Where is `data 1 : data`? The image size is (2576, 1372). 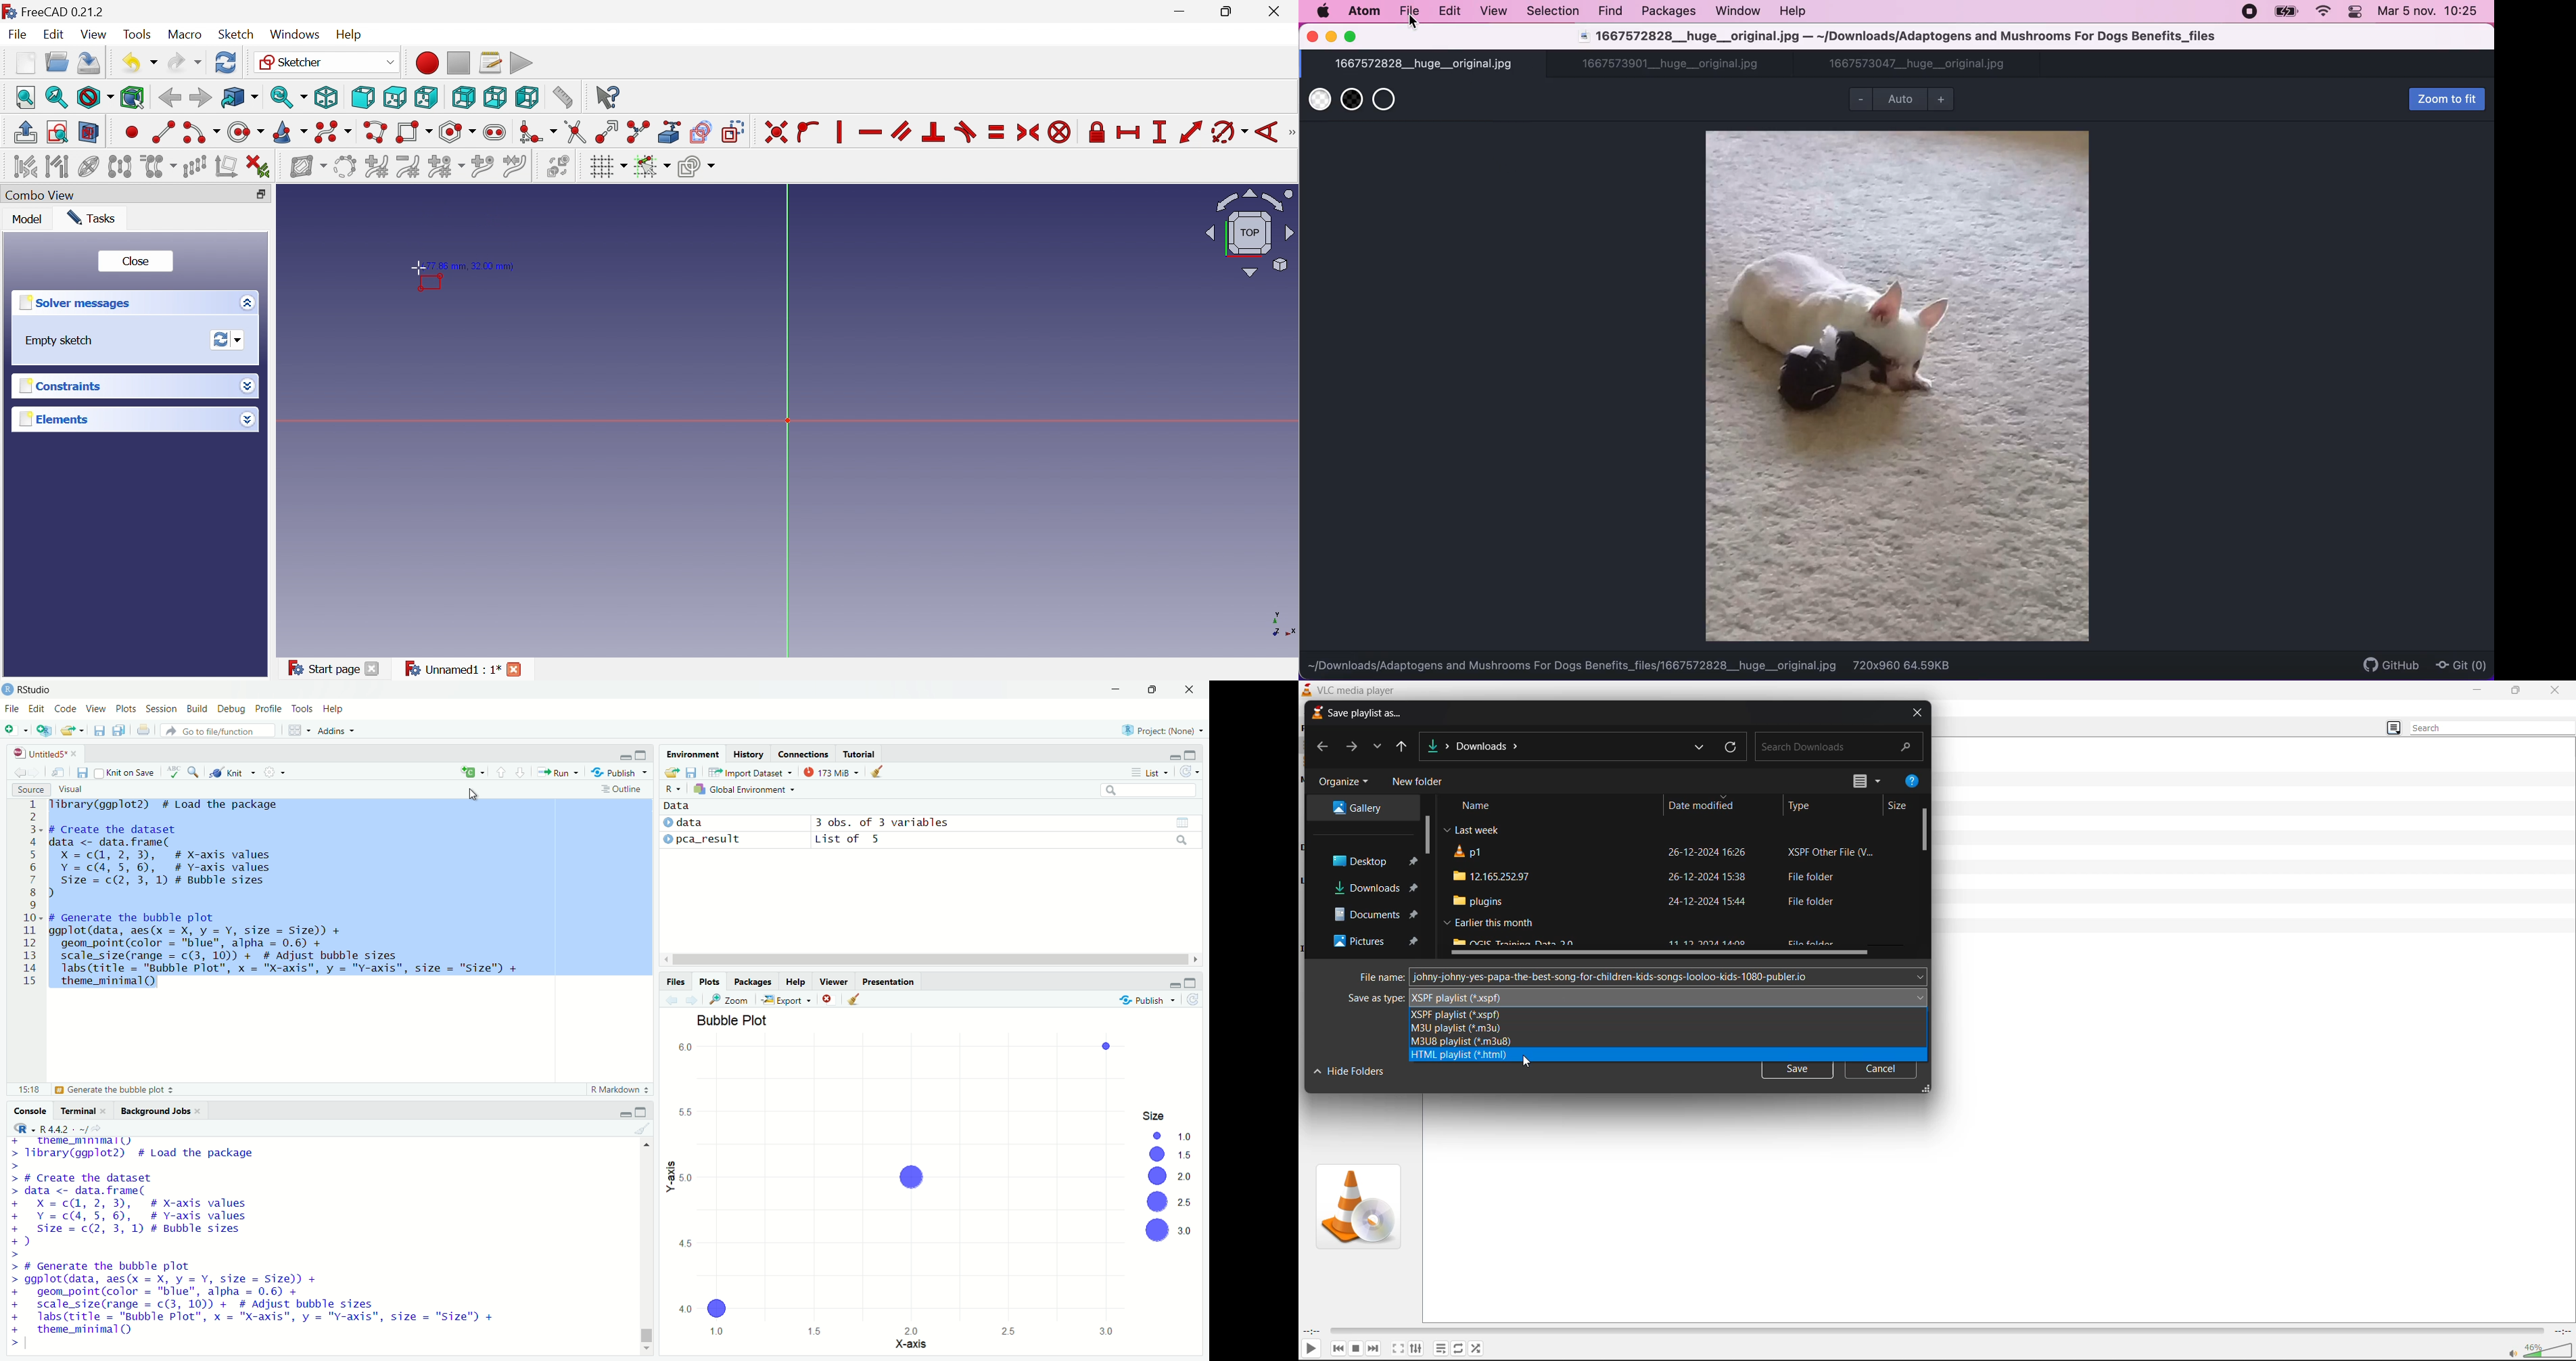 data 1 : data is located at coordinates (705, 822).